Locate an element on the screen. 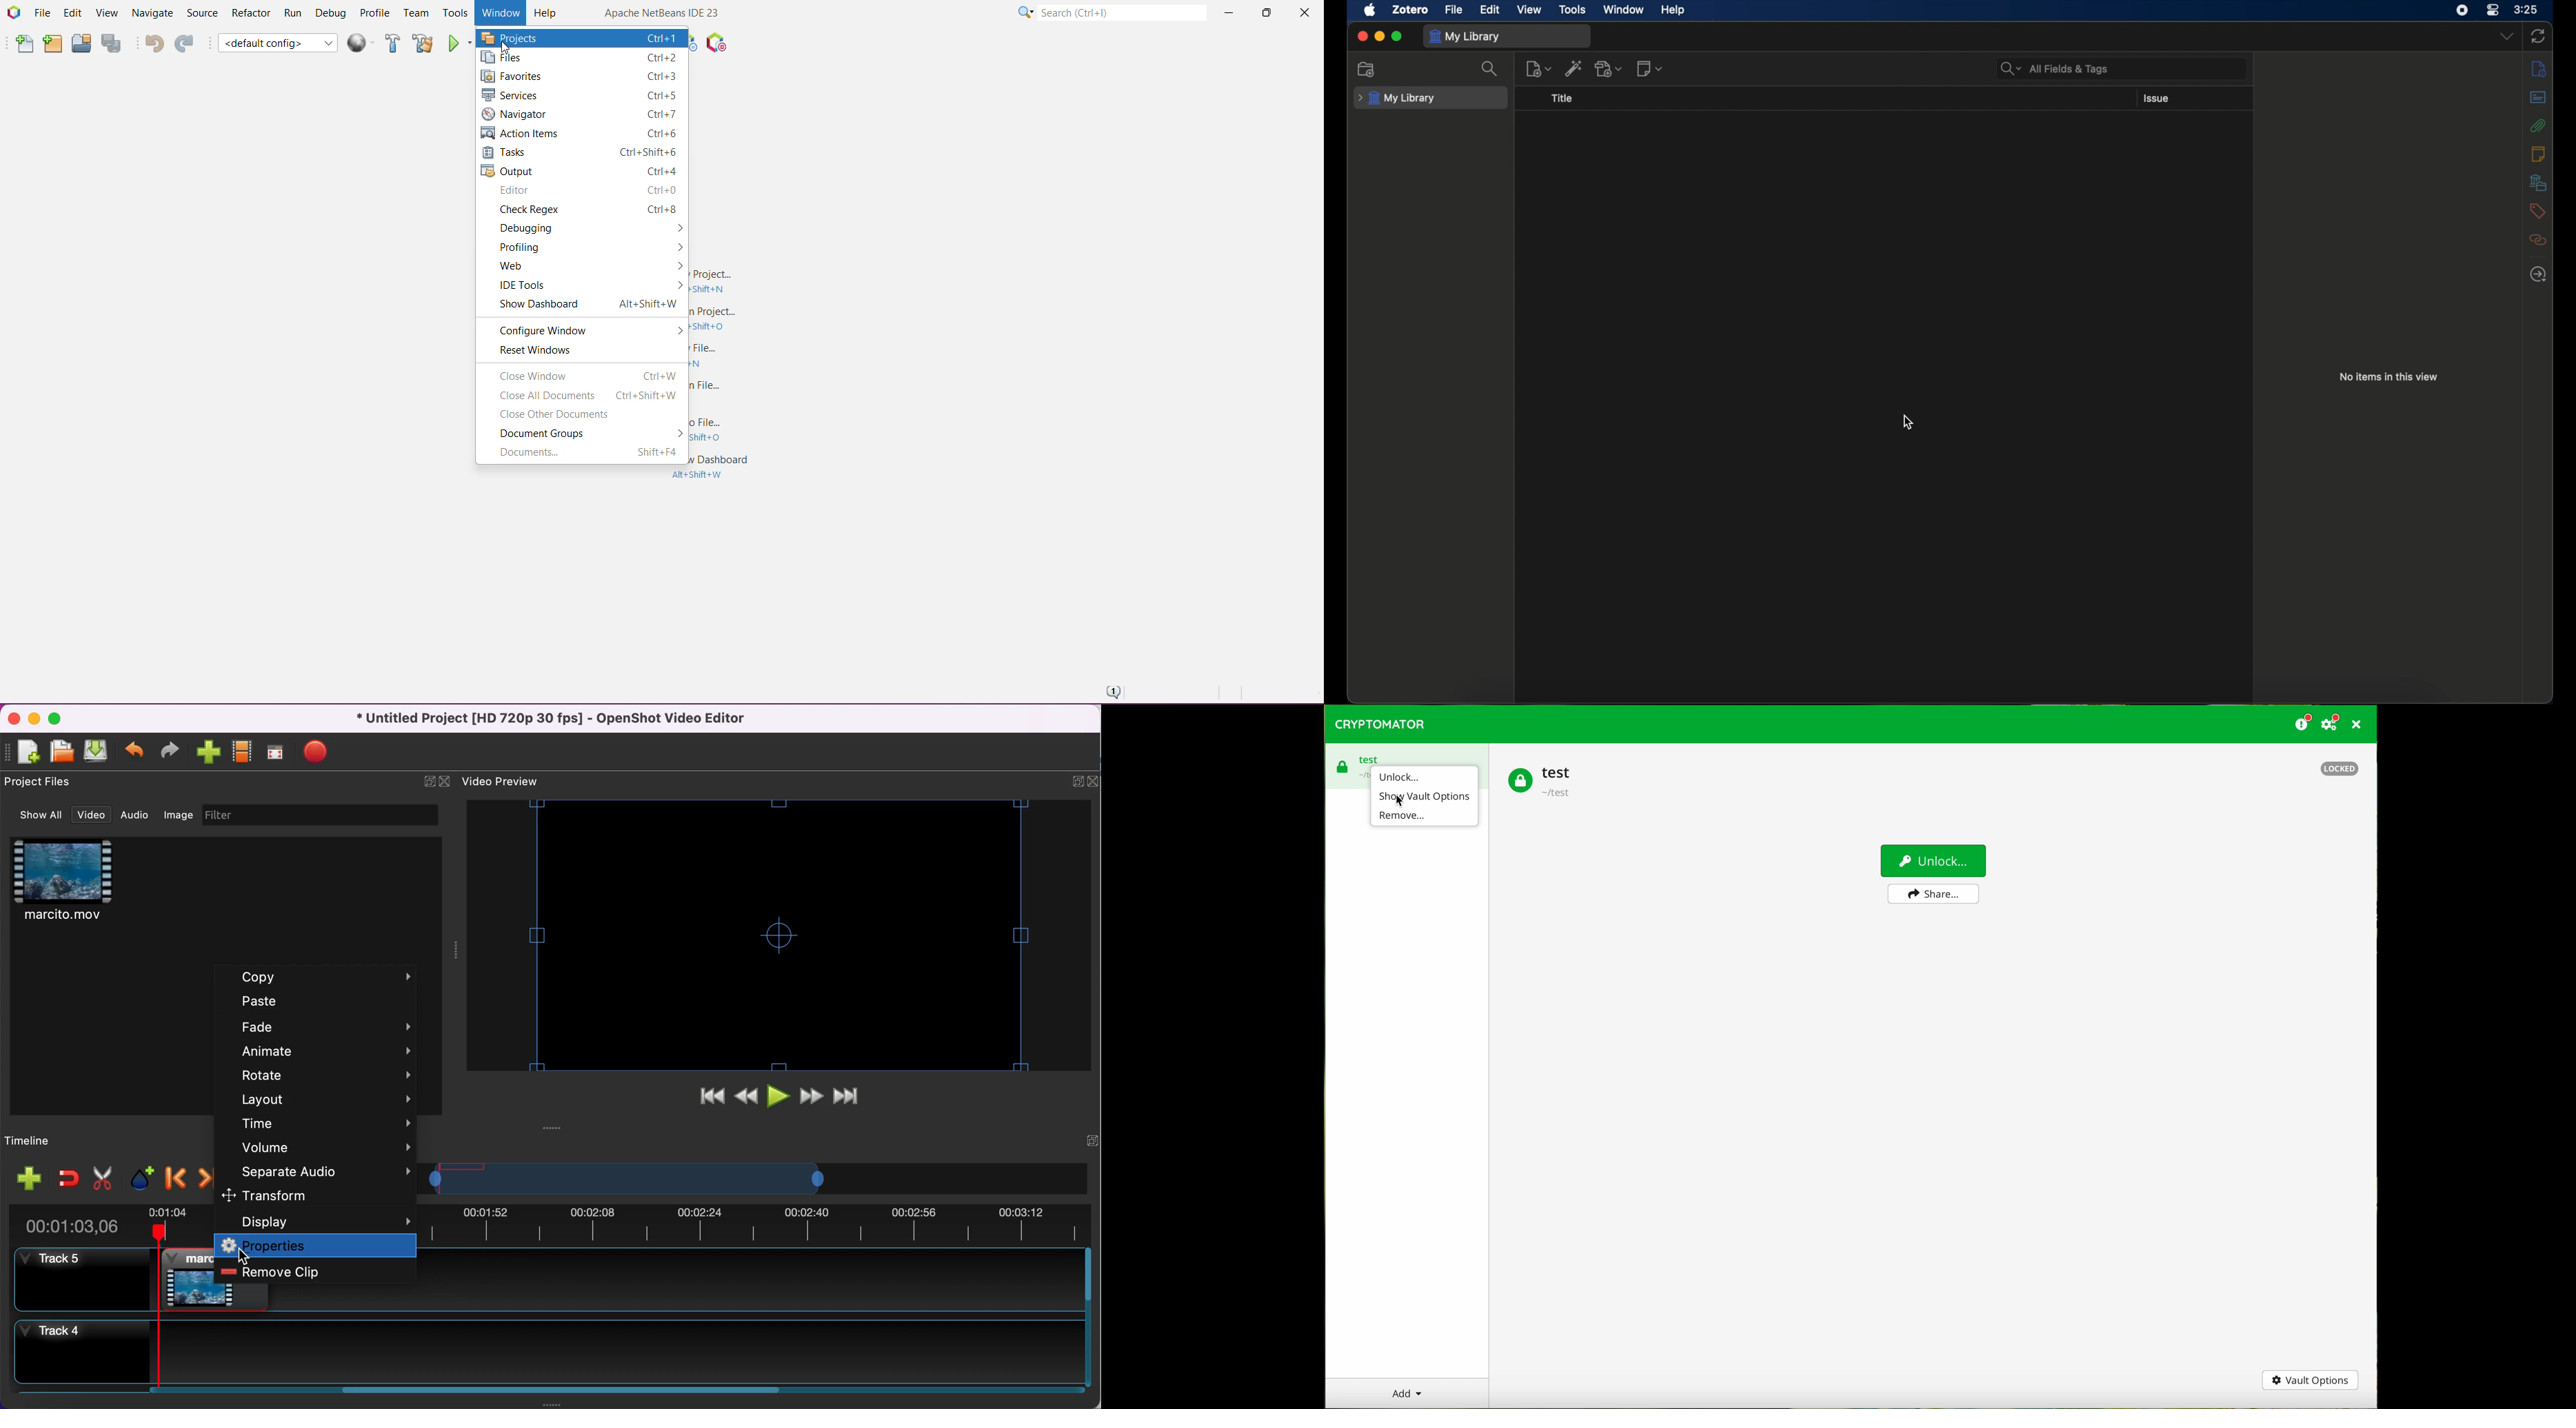 The width and height of the screenshot is (2576, 1428). show all is located at coordinates (40, 817).